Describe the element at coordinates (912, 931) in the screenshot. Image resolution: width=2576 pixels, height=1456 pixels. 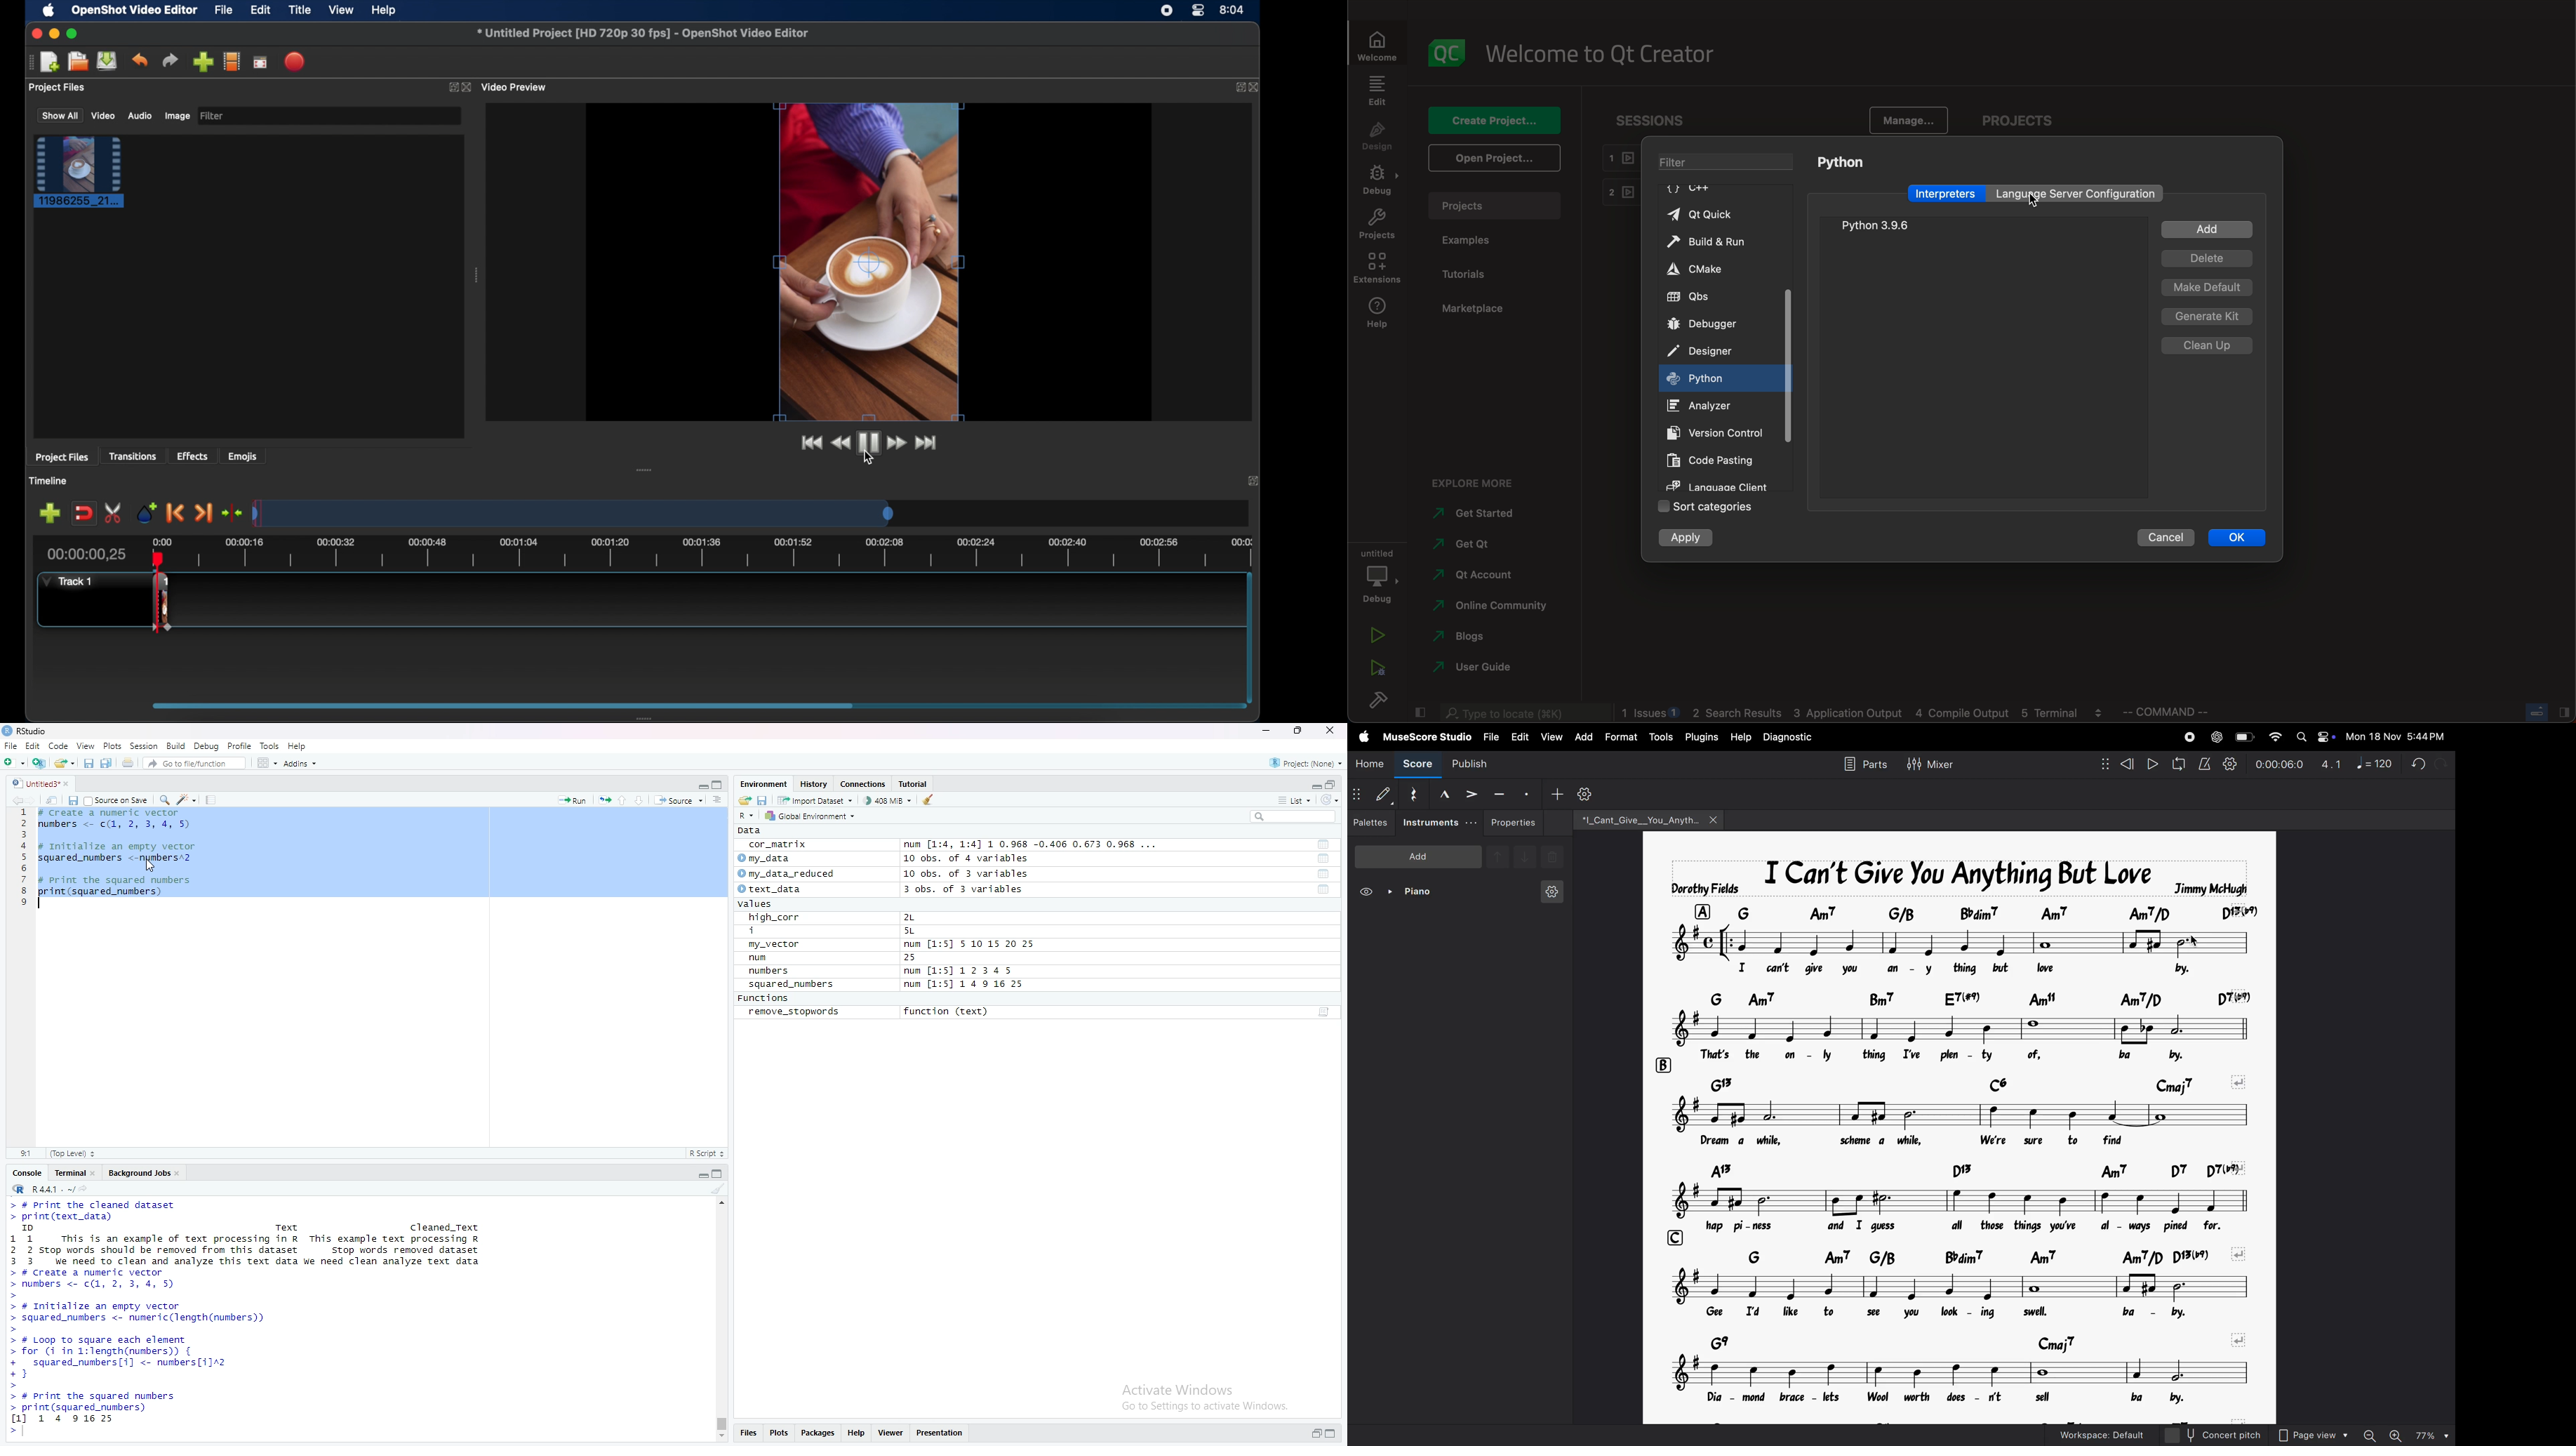
I see `5L` at that location.